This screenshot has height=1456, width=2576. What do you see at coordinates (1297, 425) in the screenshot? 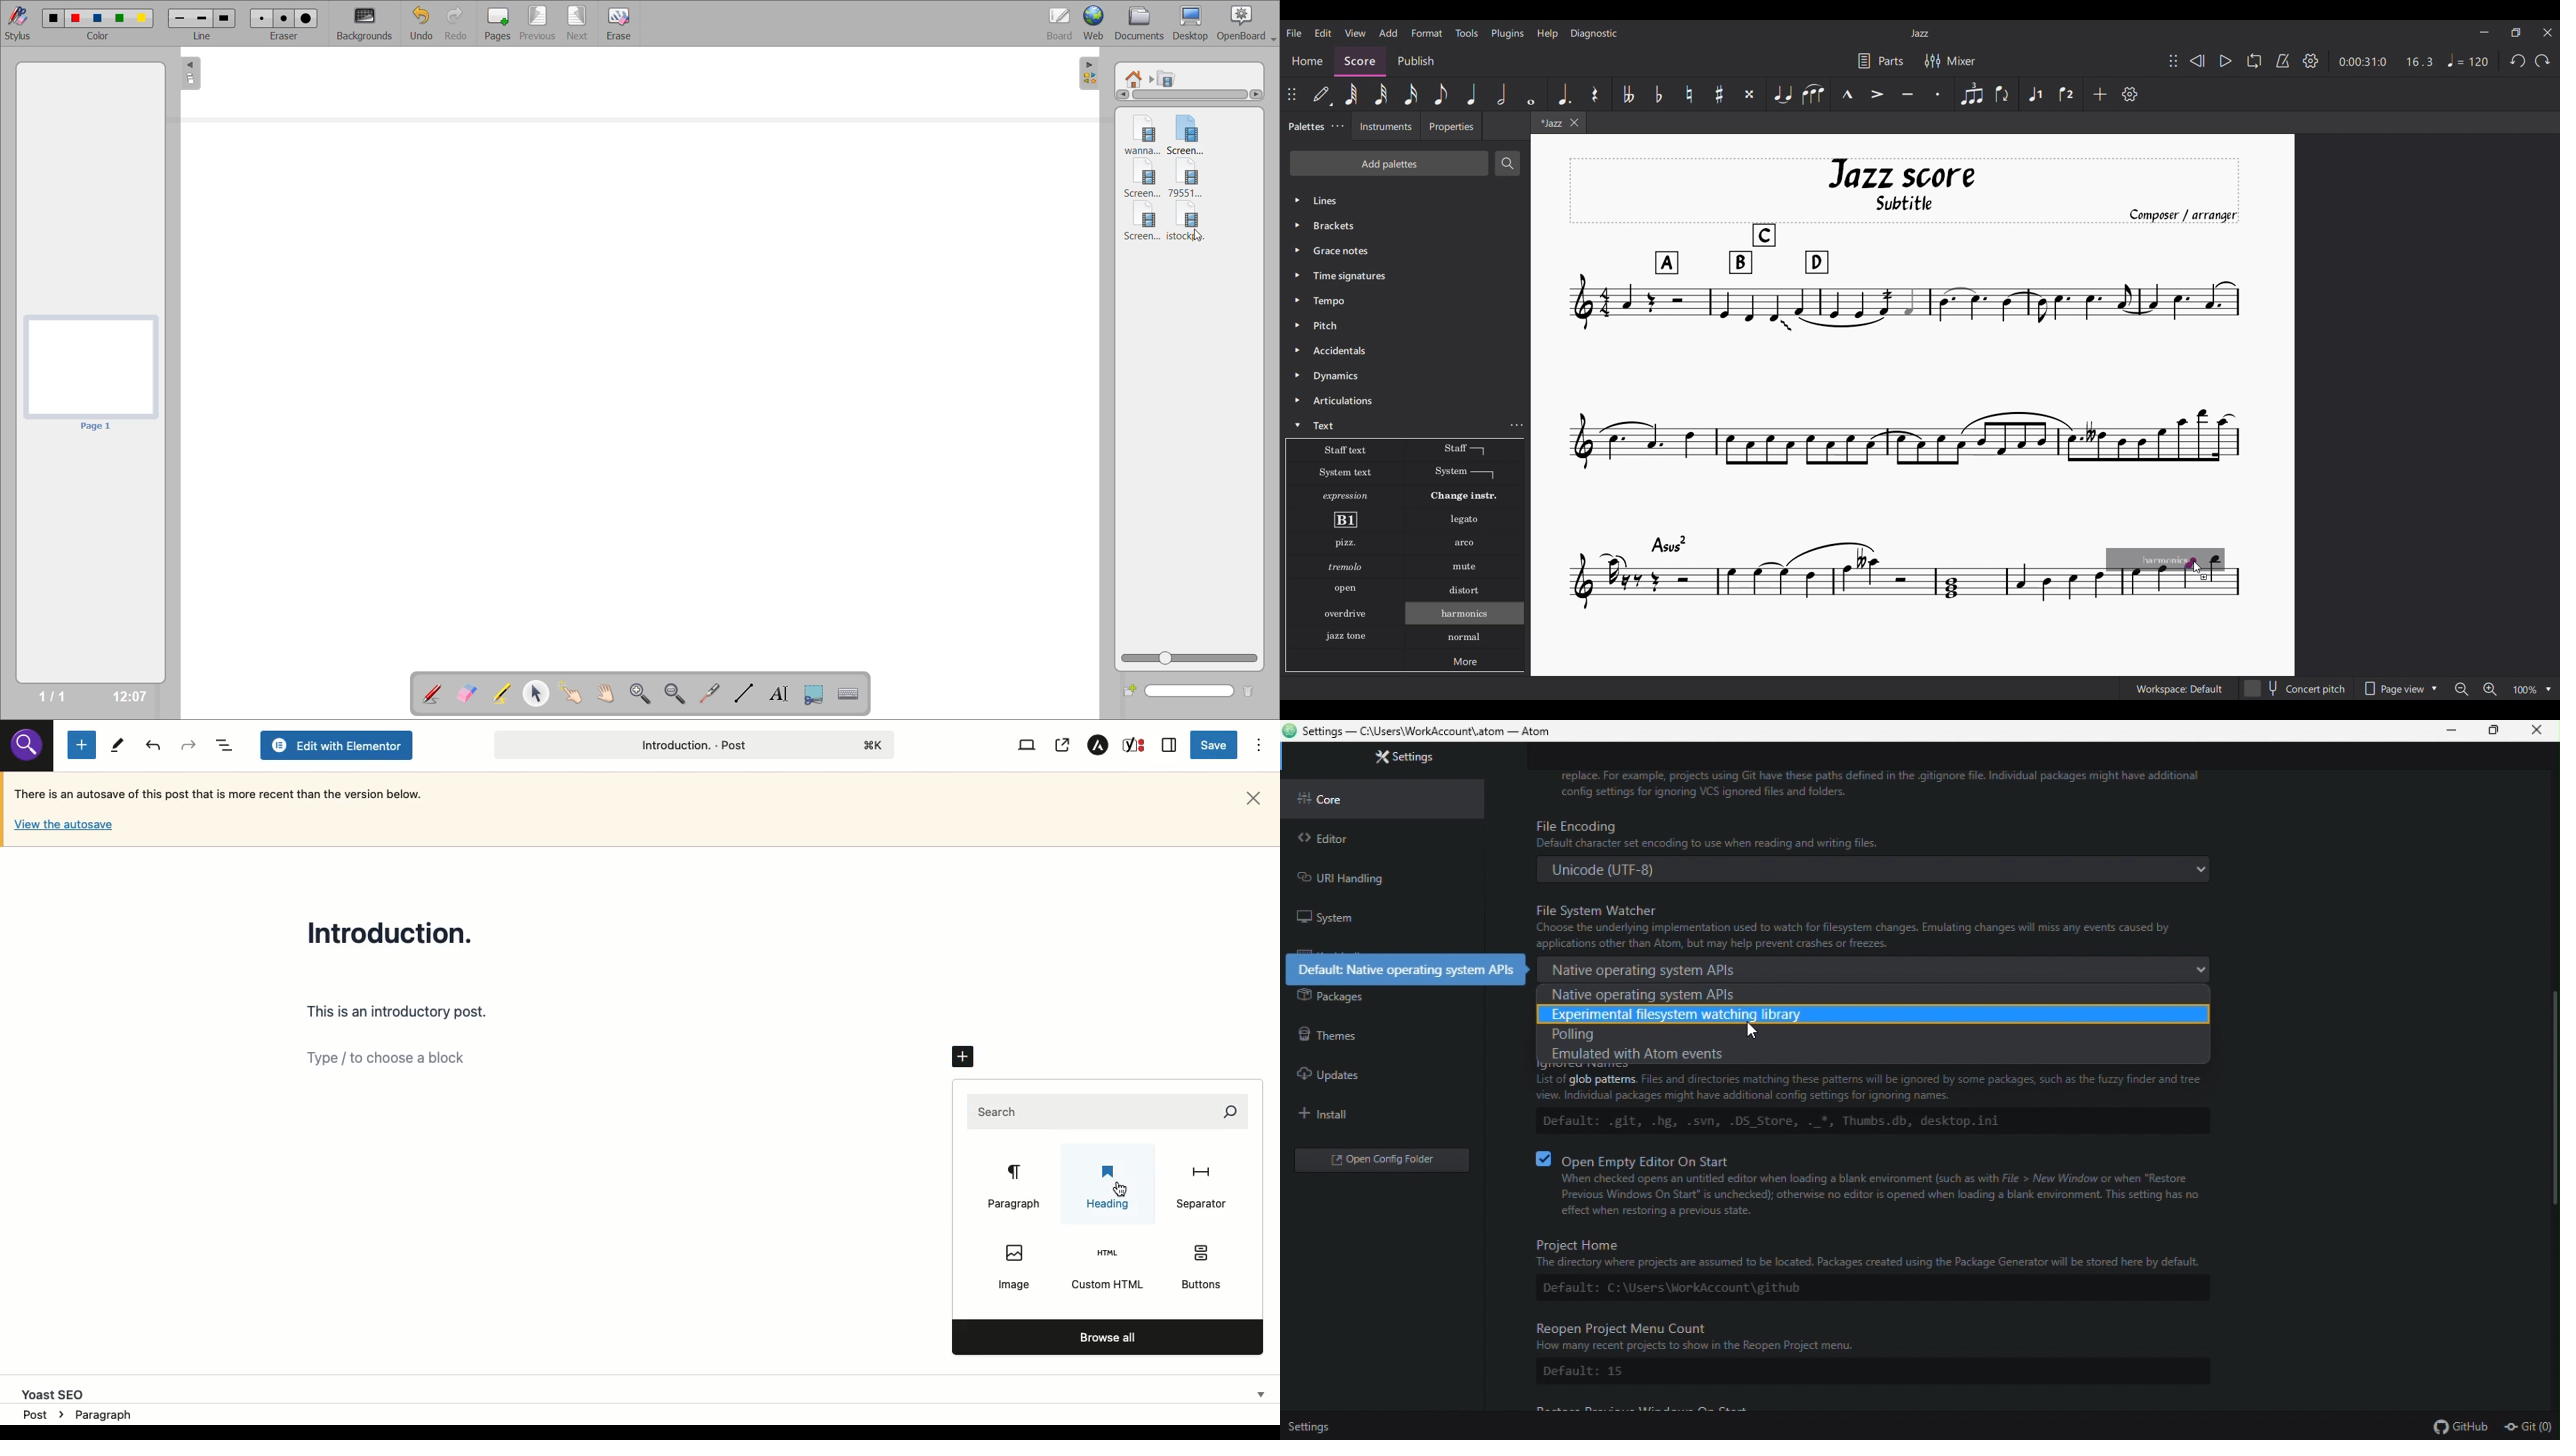
I see `Collapse` at bounding box center [1297, 425].